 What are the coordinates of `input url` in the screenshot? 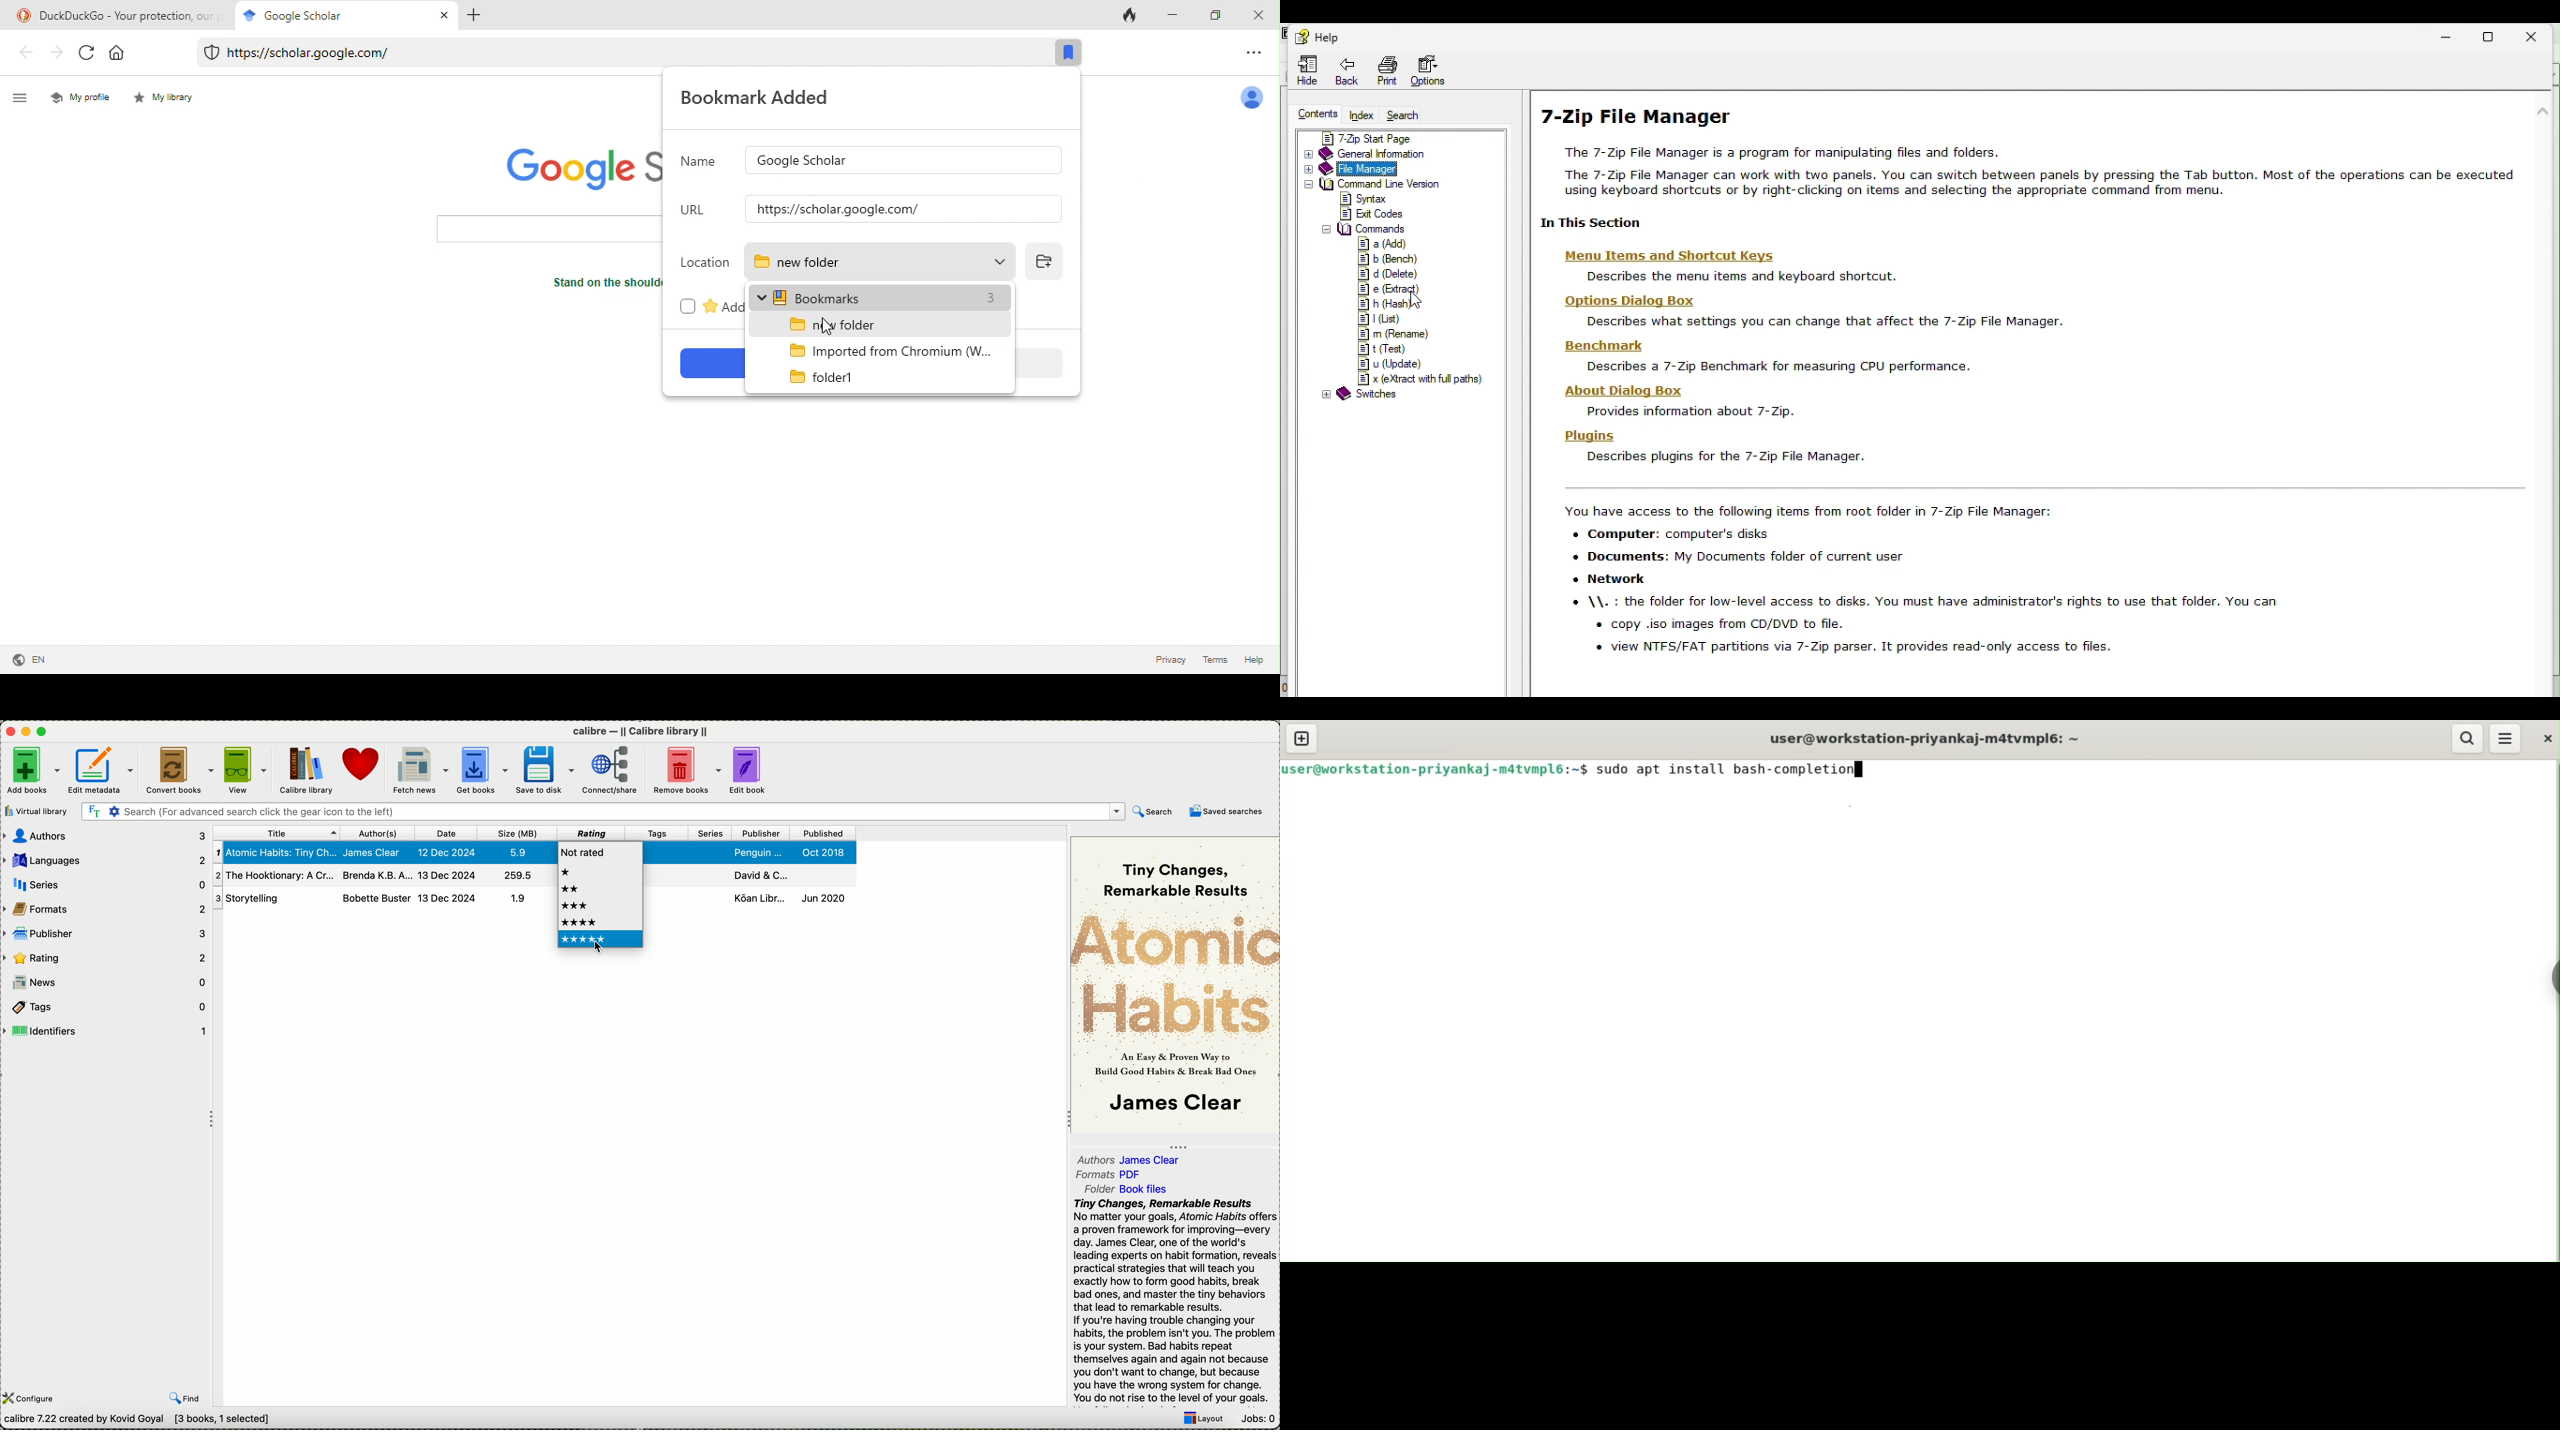 It's located at (902, 212).